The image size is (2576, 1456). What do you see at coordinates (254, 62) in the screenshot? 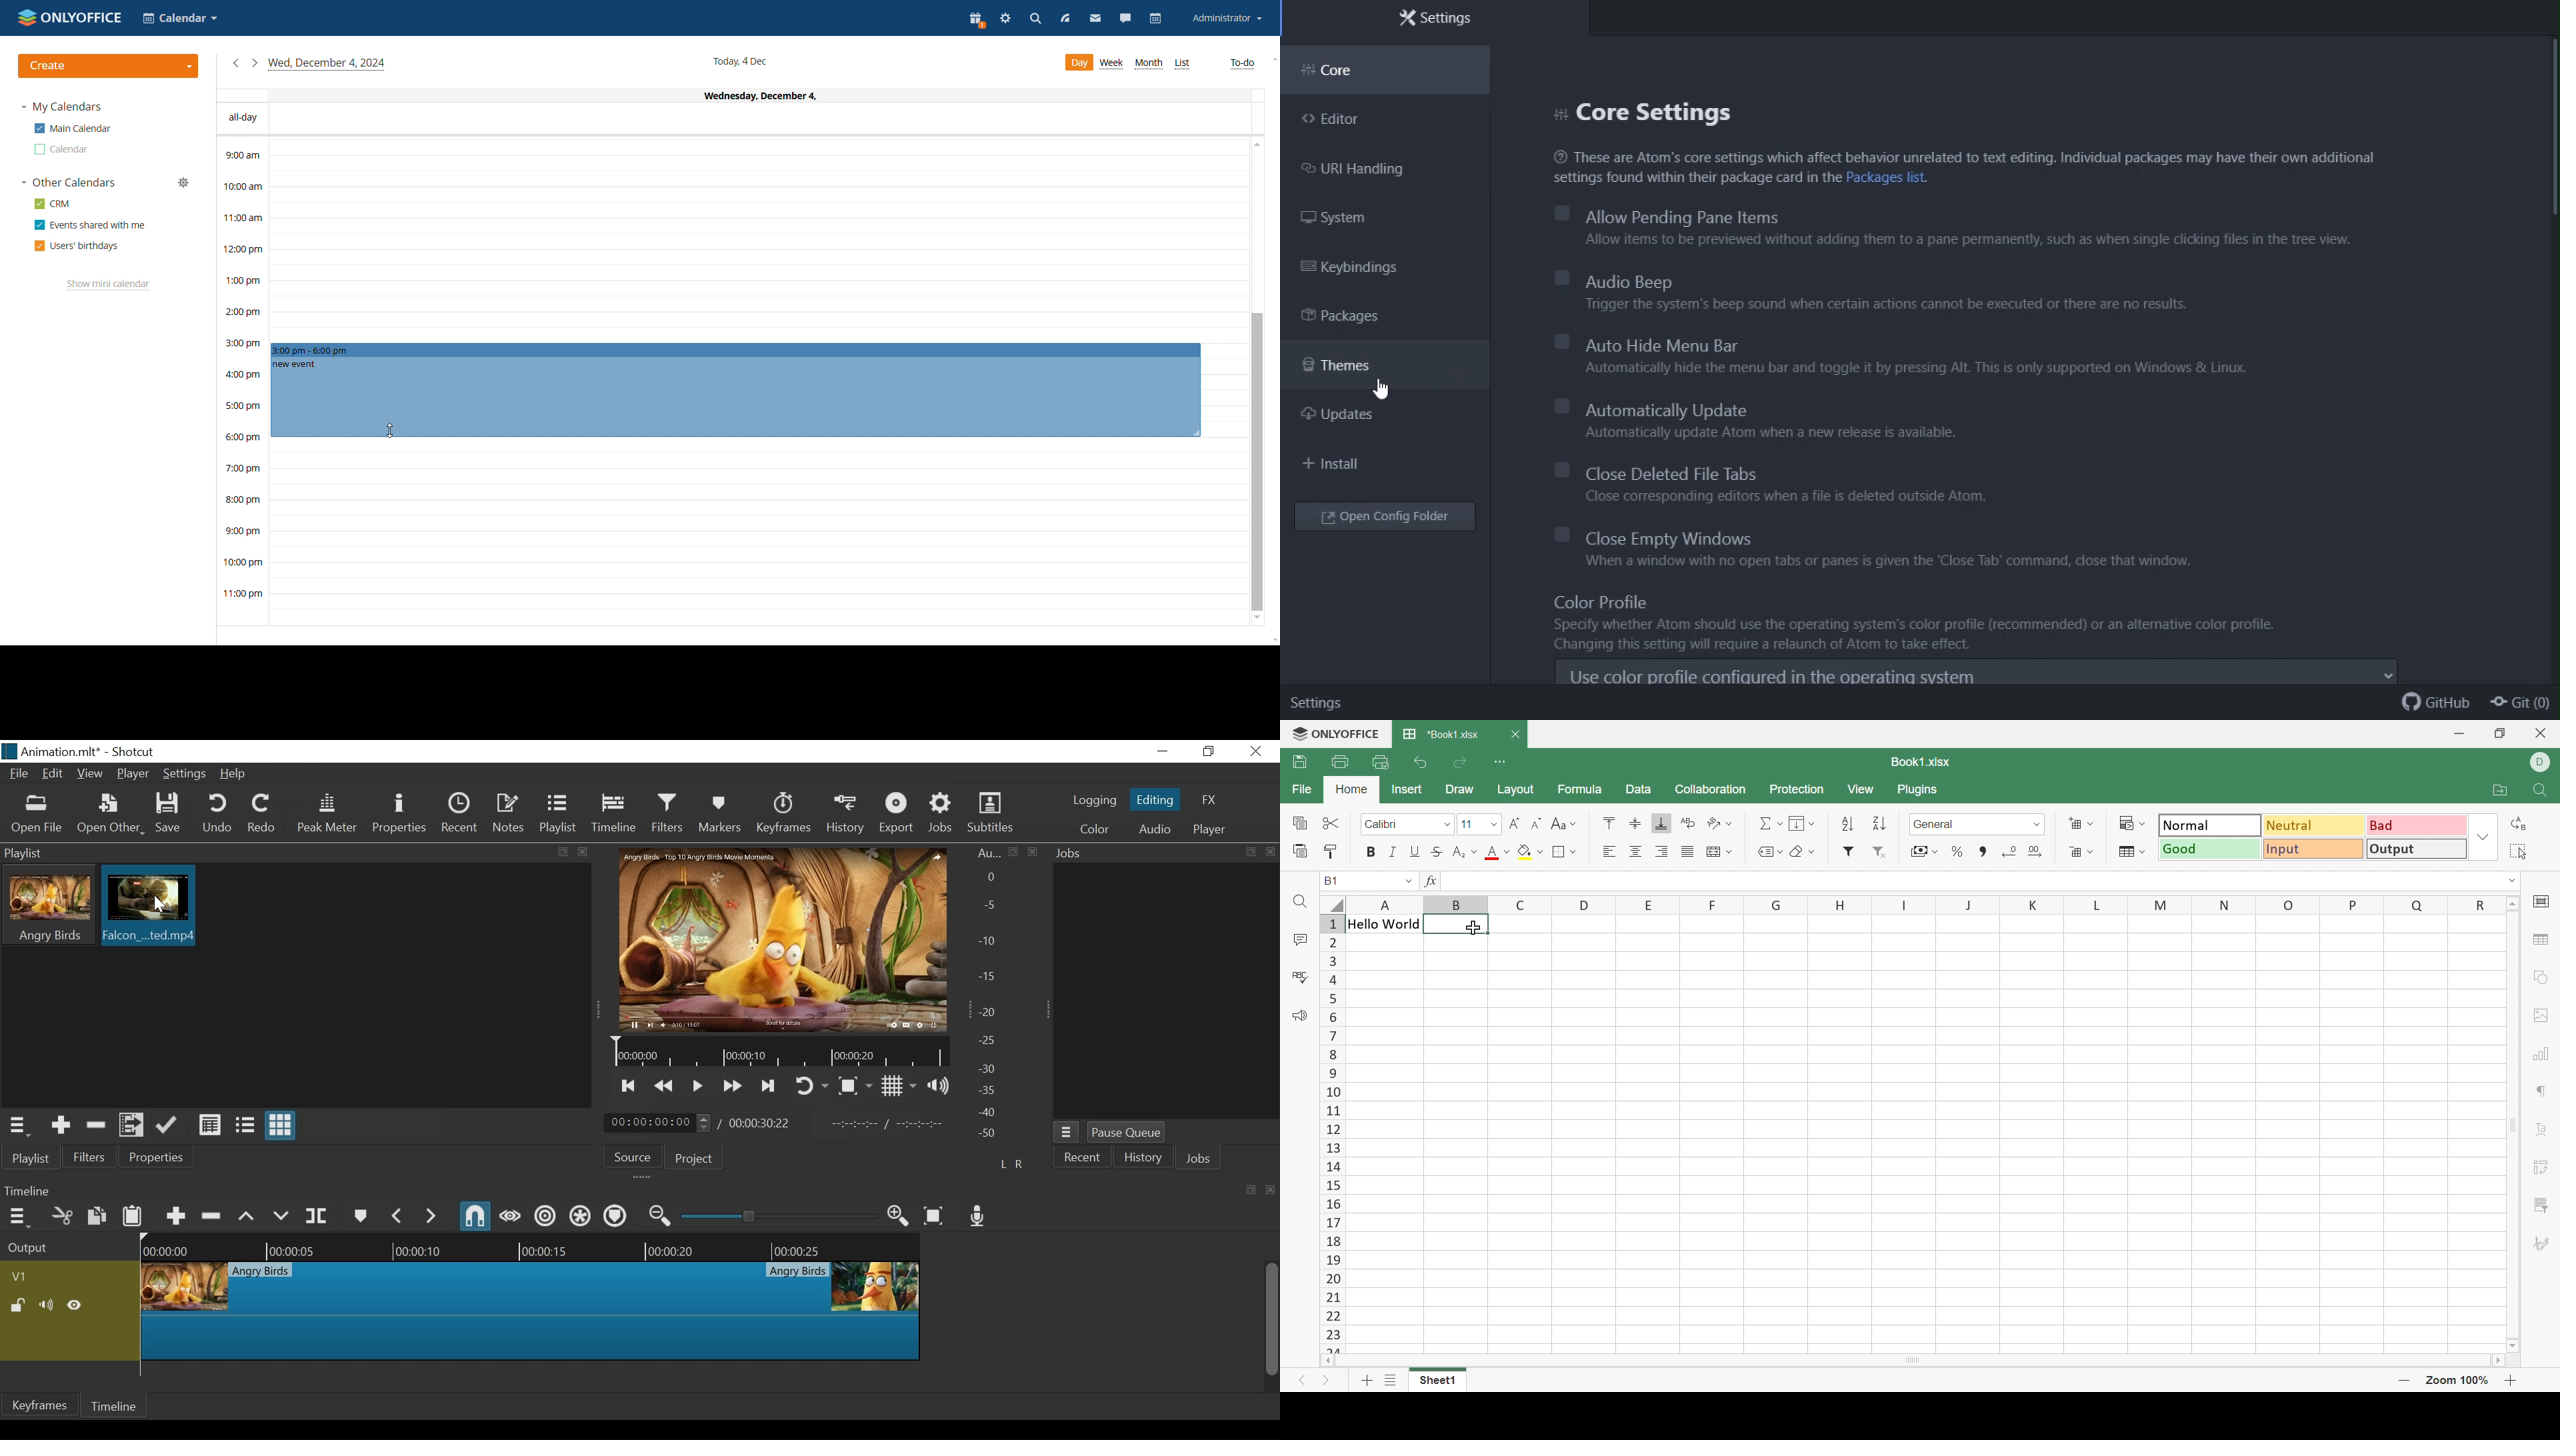
I see `tomorrow` at bounding box center [254, 62].